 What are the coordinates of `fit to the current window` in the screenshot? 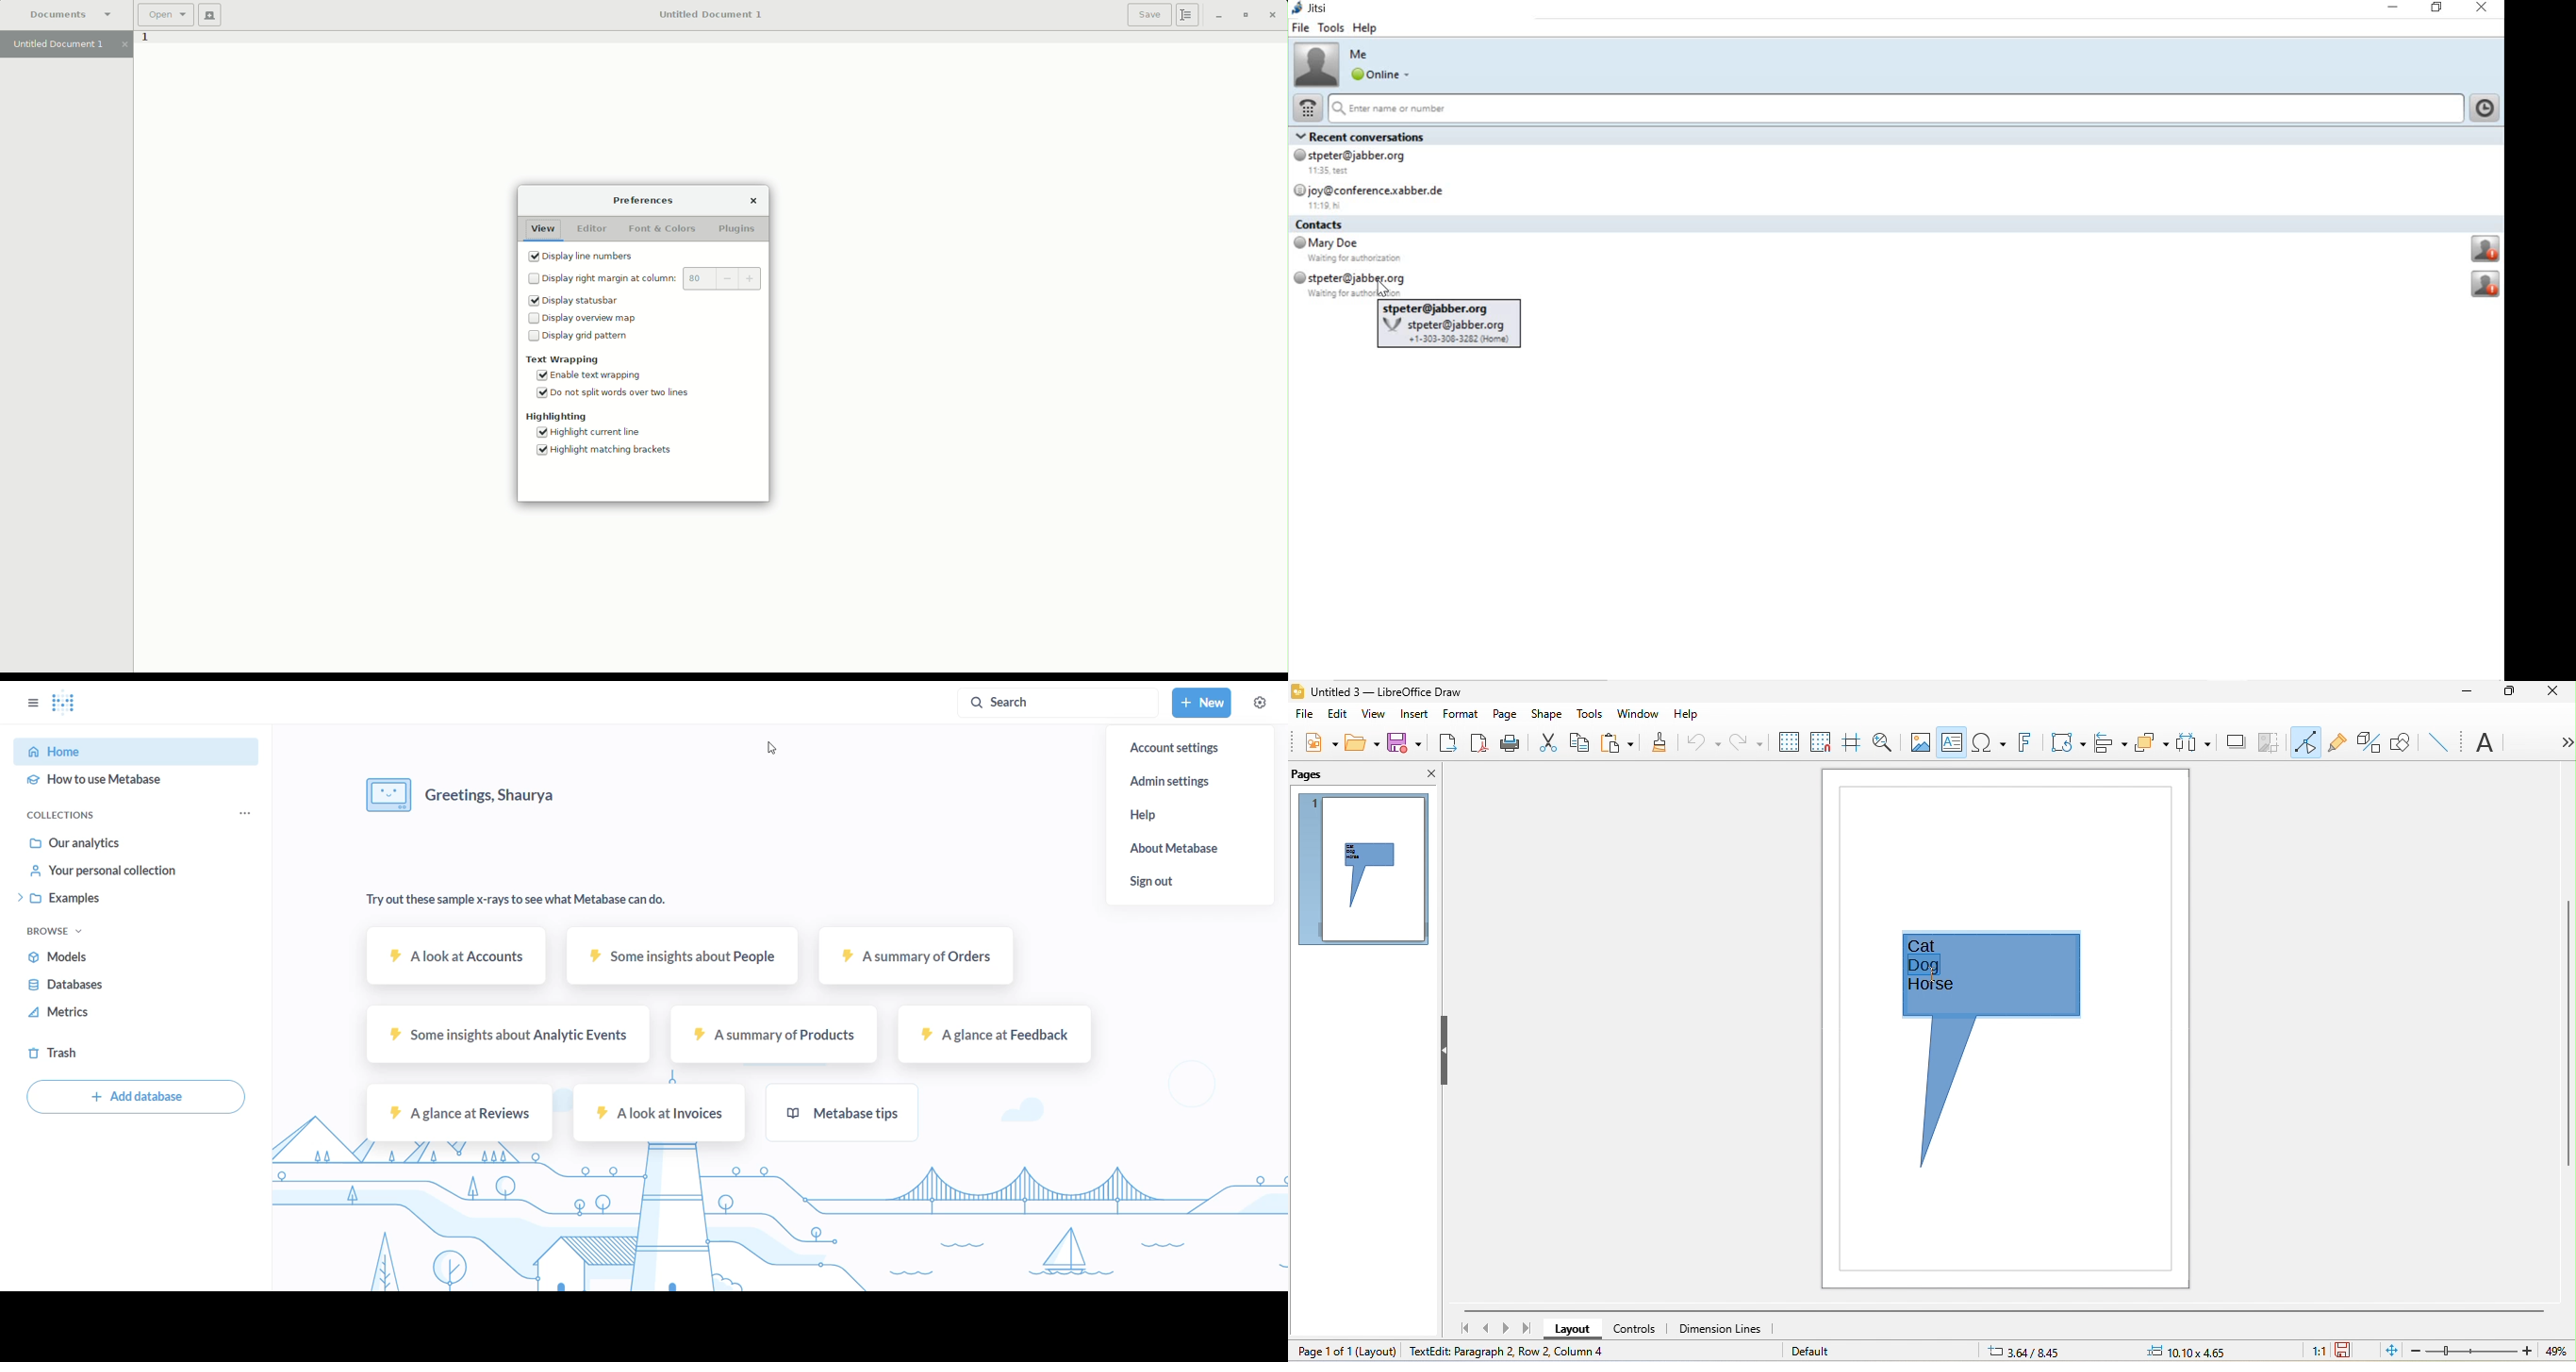 It's located at (2387, 1350).